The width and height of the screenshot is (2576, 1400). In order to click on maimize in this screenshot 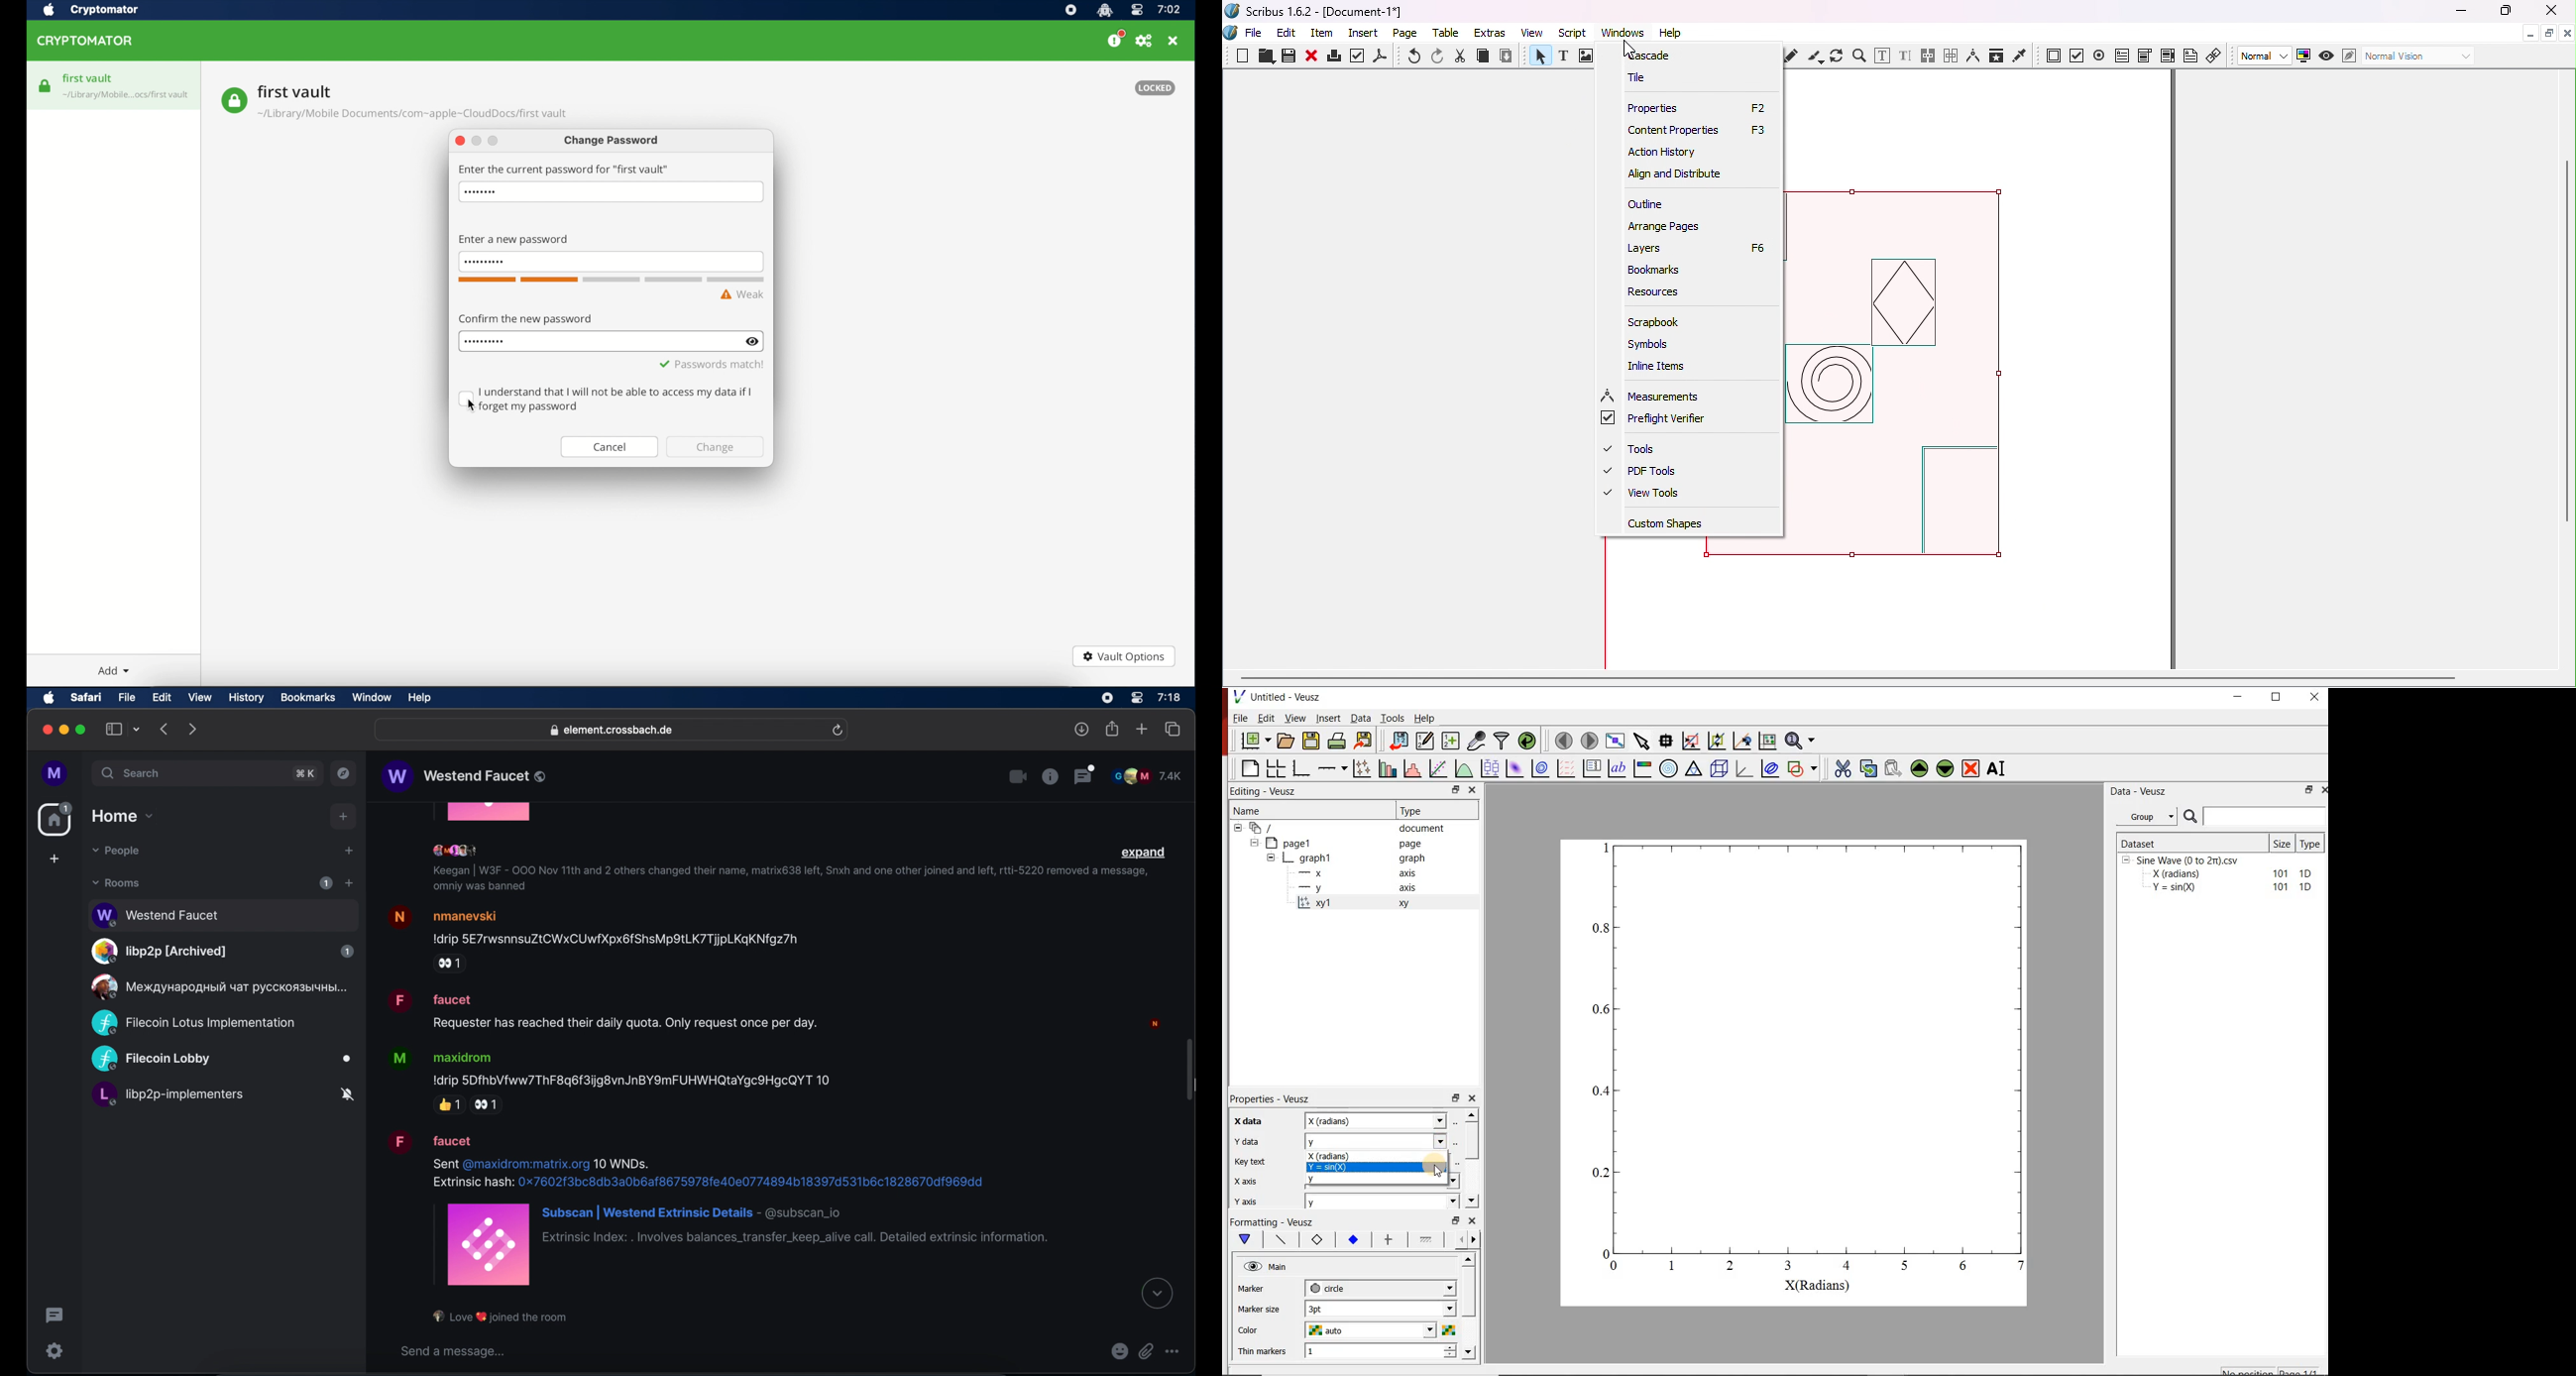, I will do `click(493, 141)`.